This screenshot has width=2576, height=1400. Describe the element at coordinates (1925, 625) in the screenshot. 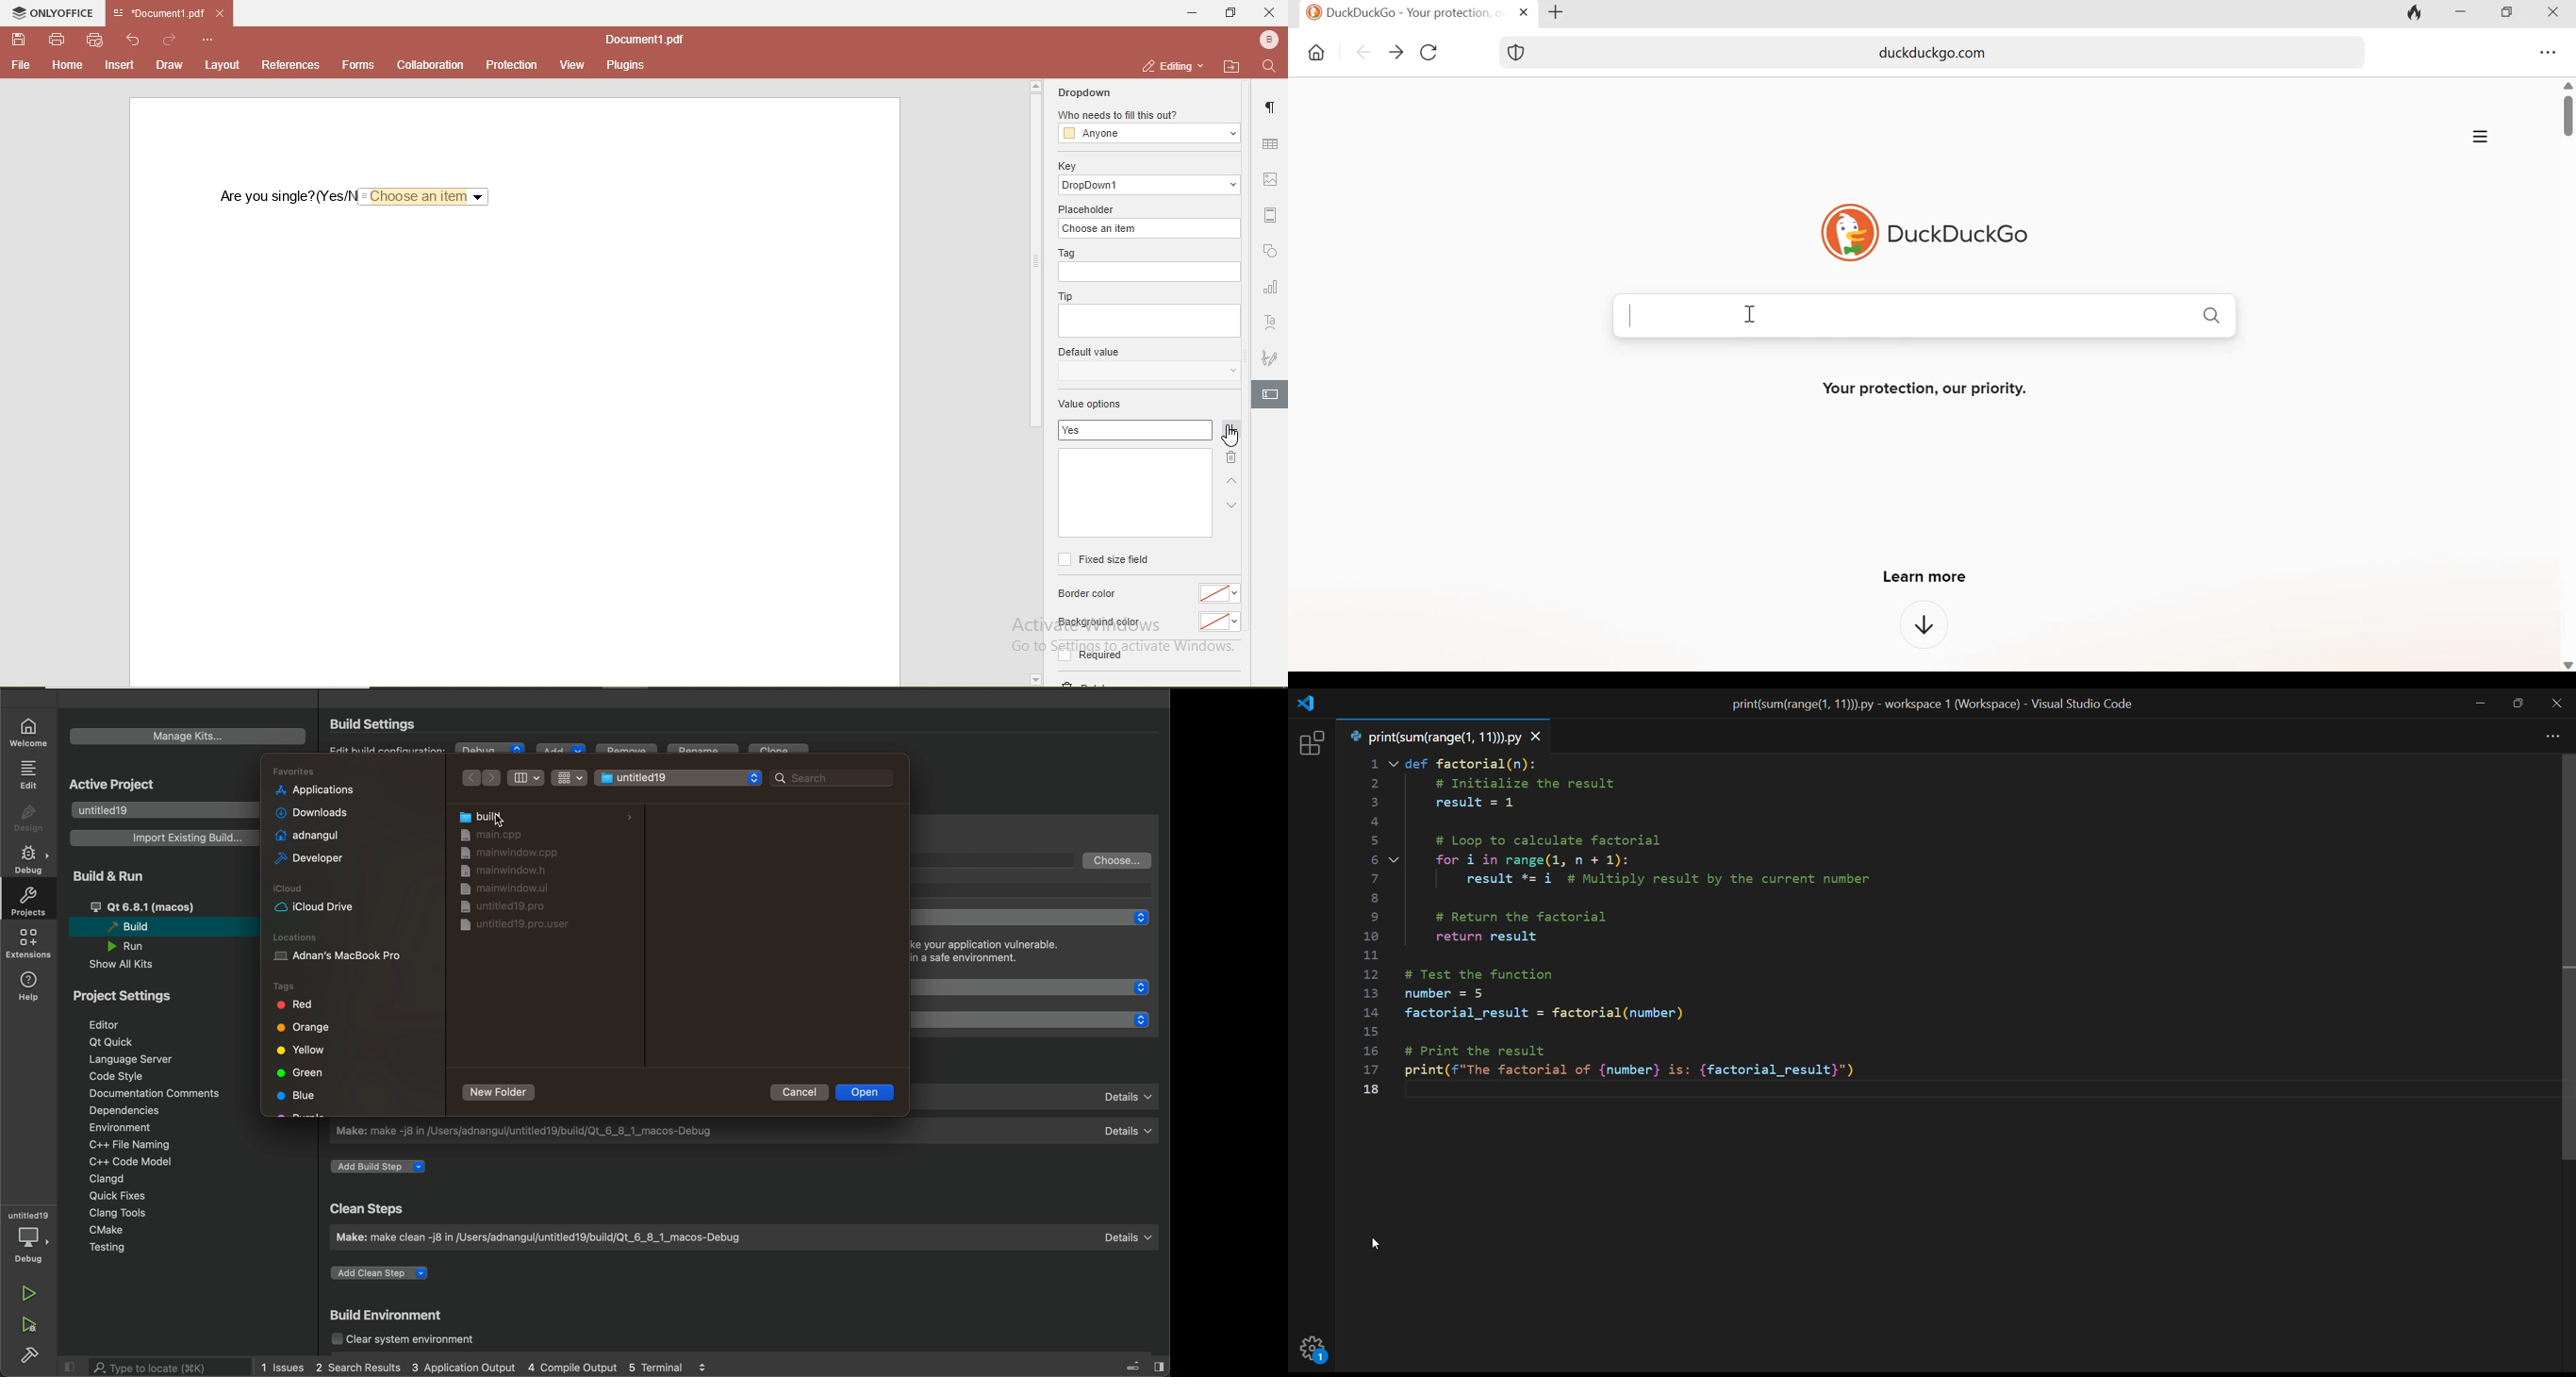

I see `downward arrow` at that location.